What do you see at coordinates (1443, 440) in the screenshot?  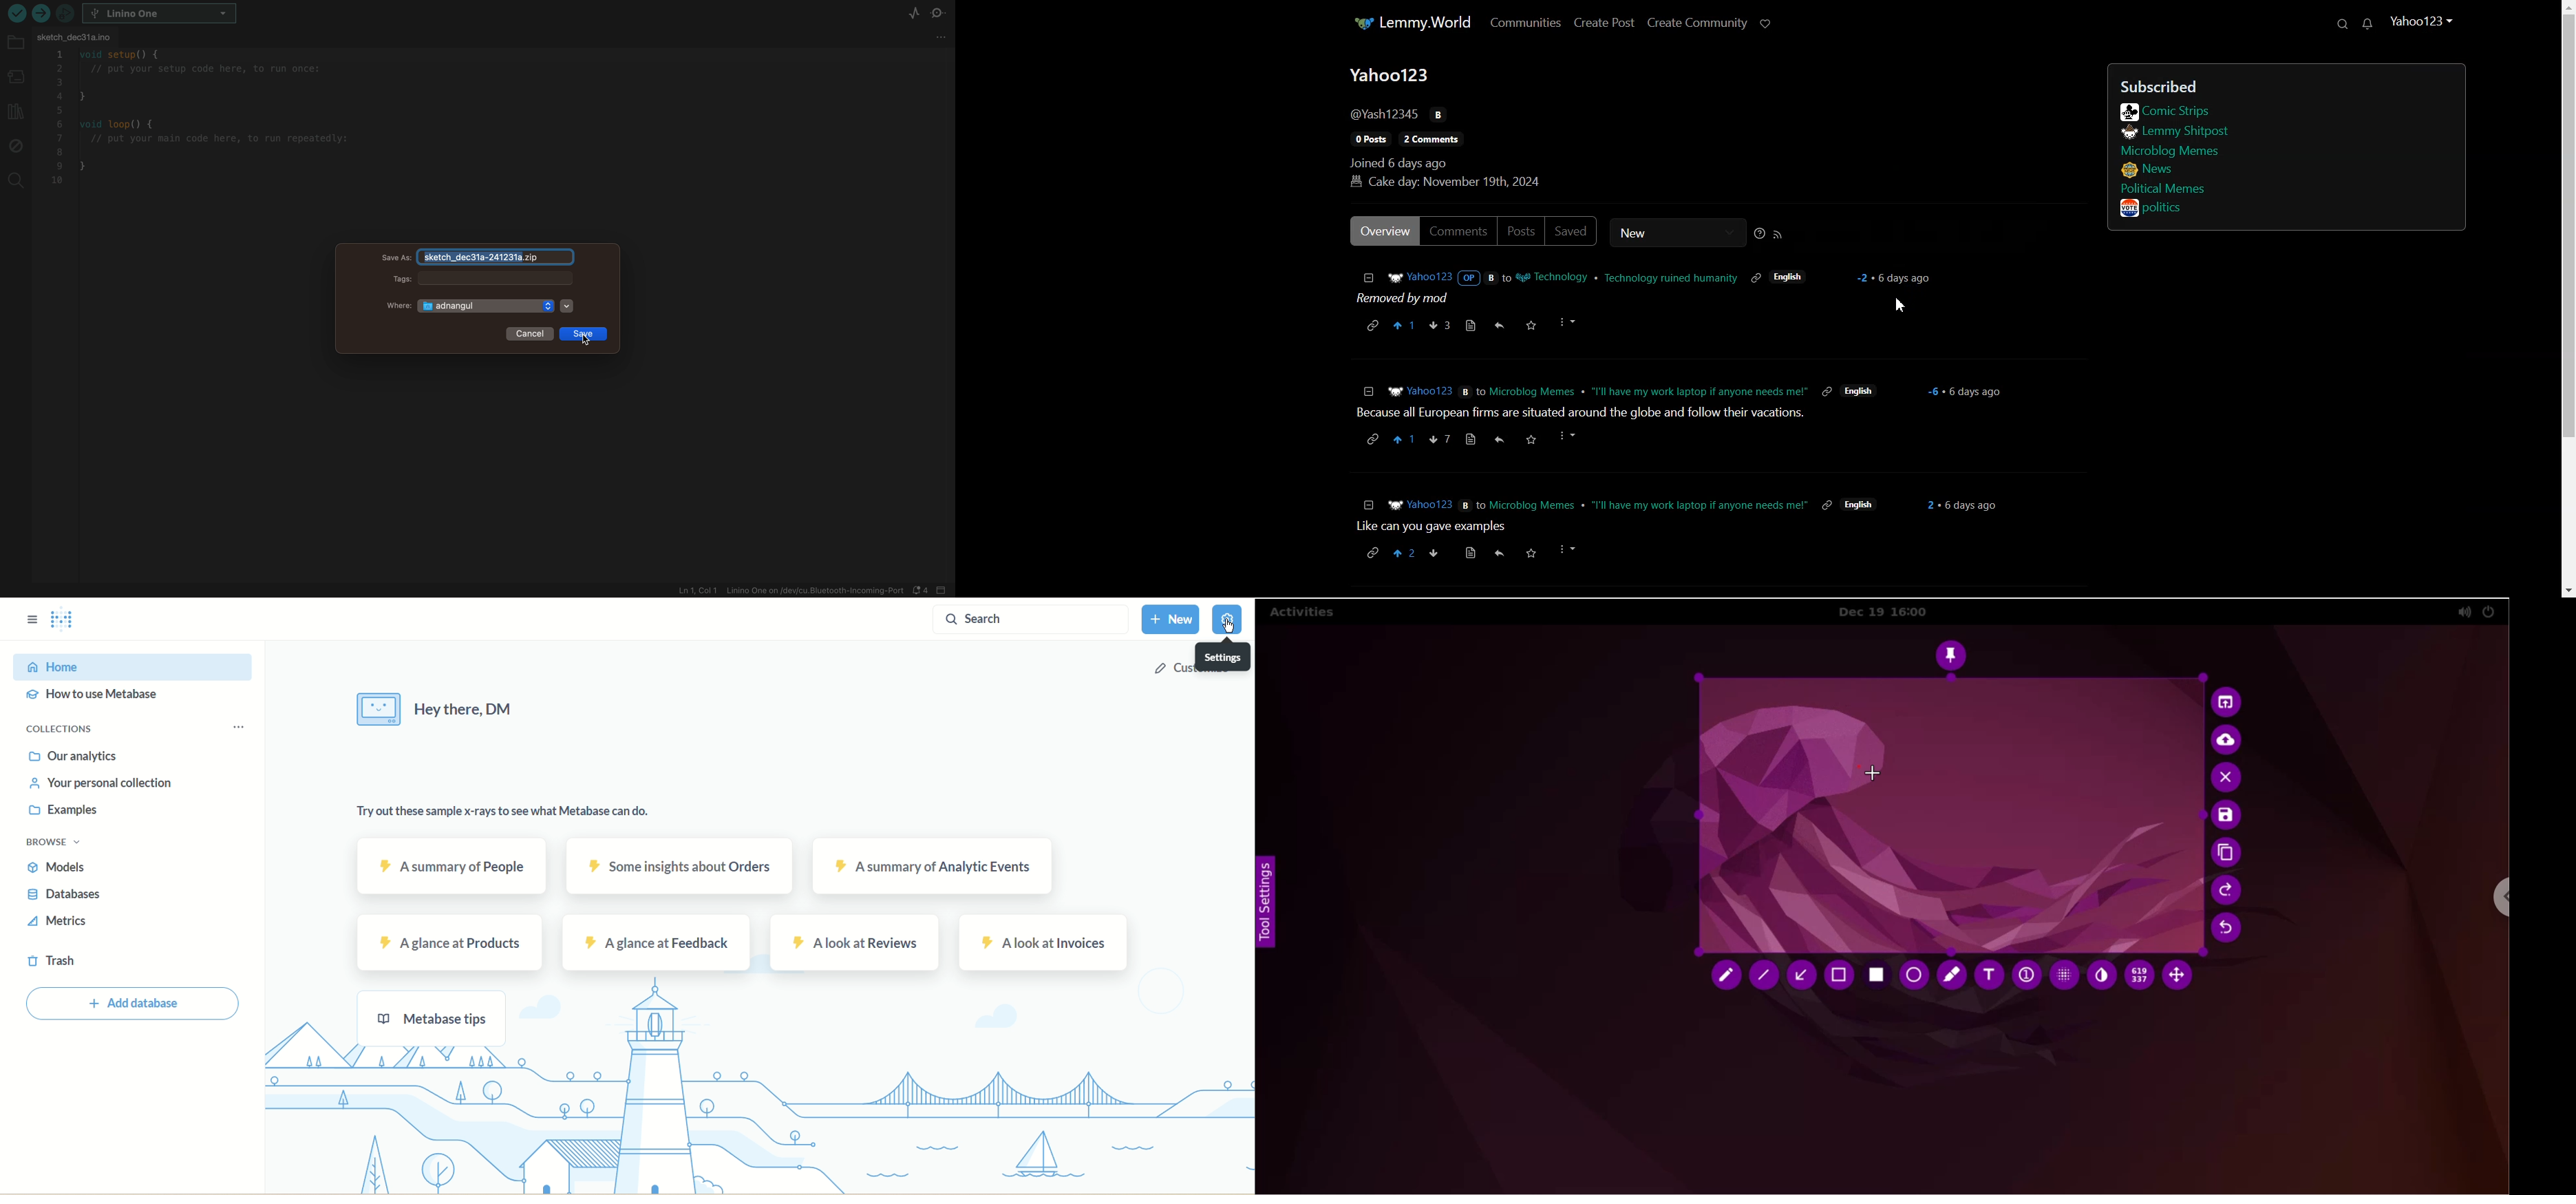 I see `downvote` at bounding box center [1443, 440].